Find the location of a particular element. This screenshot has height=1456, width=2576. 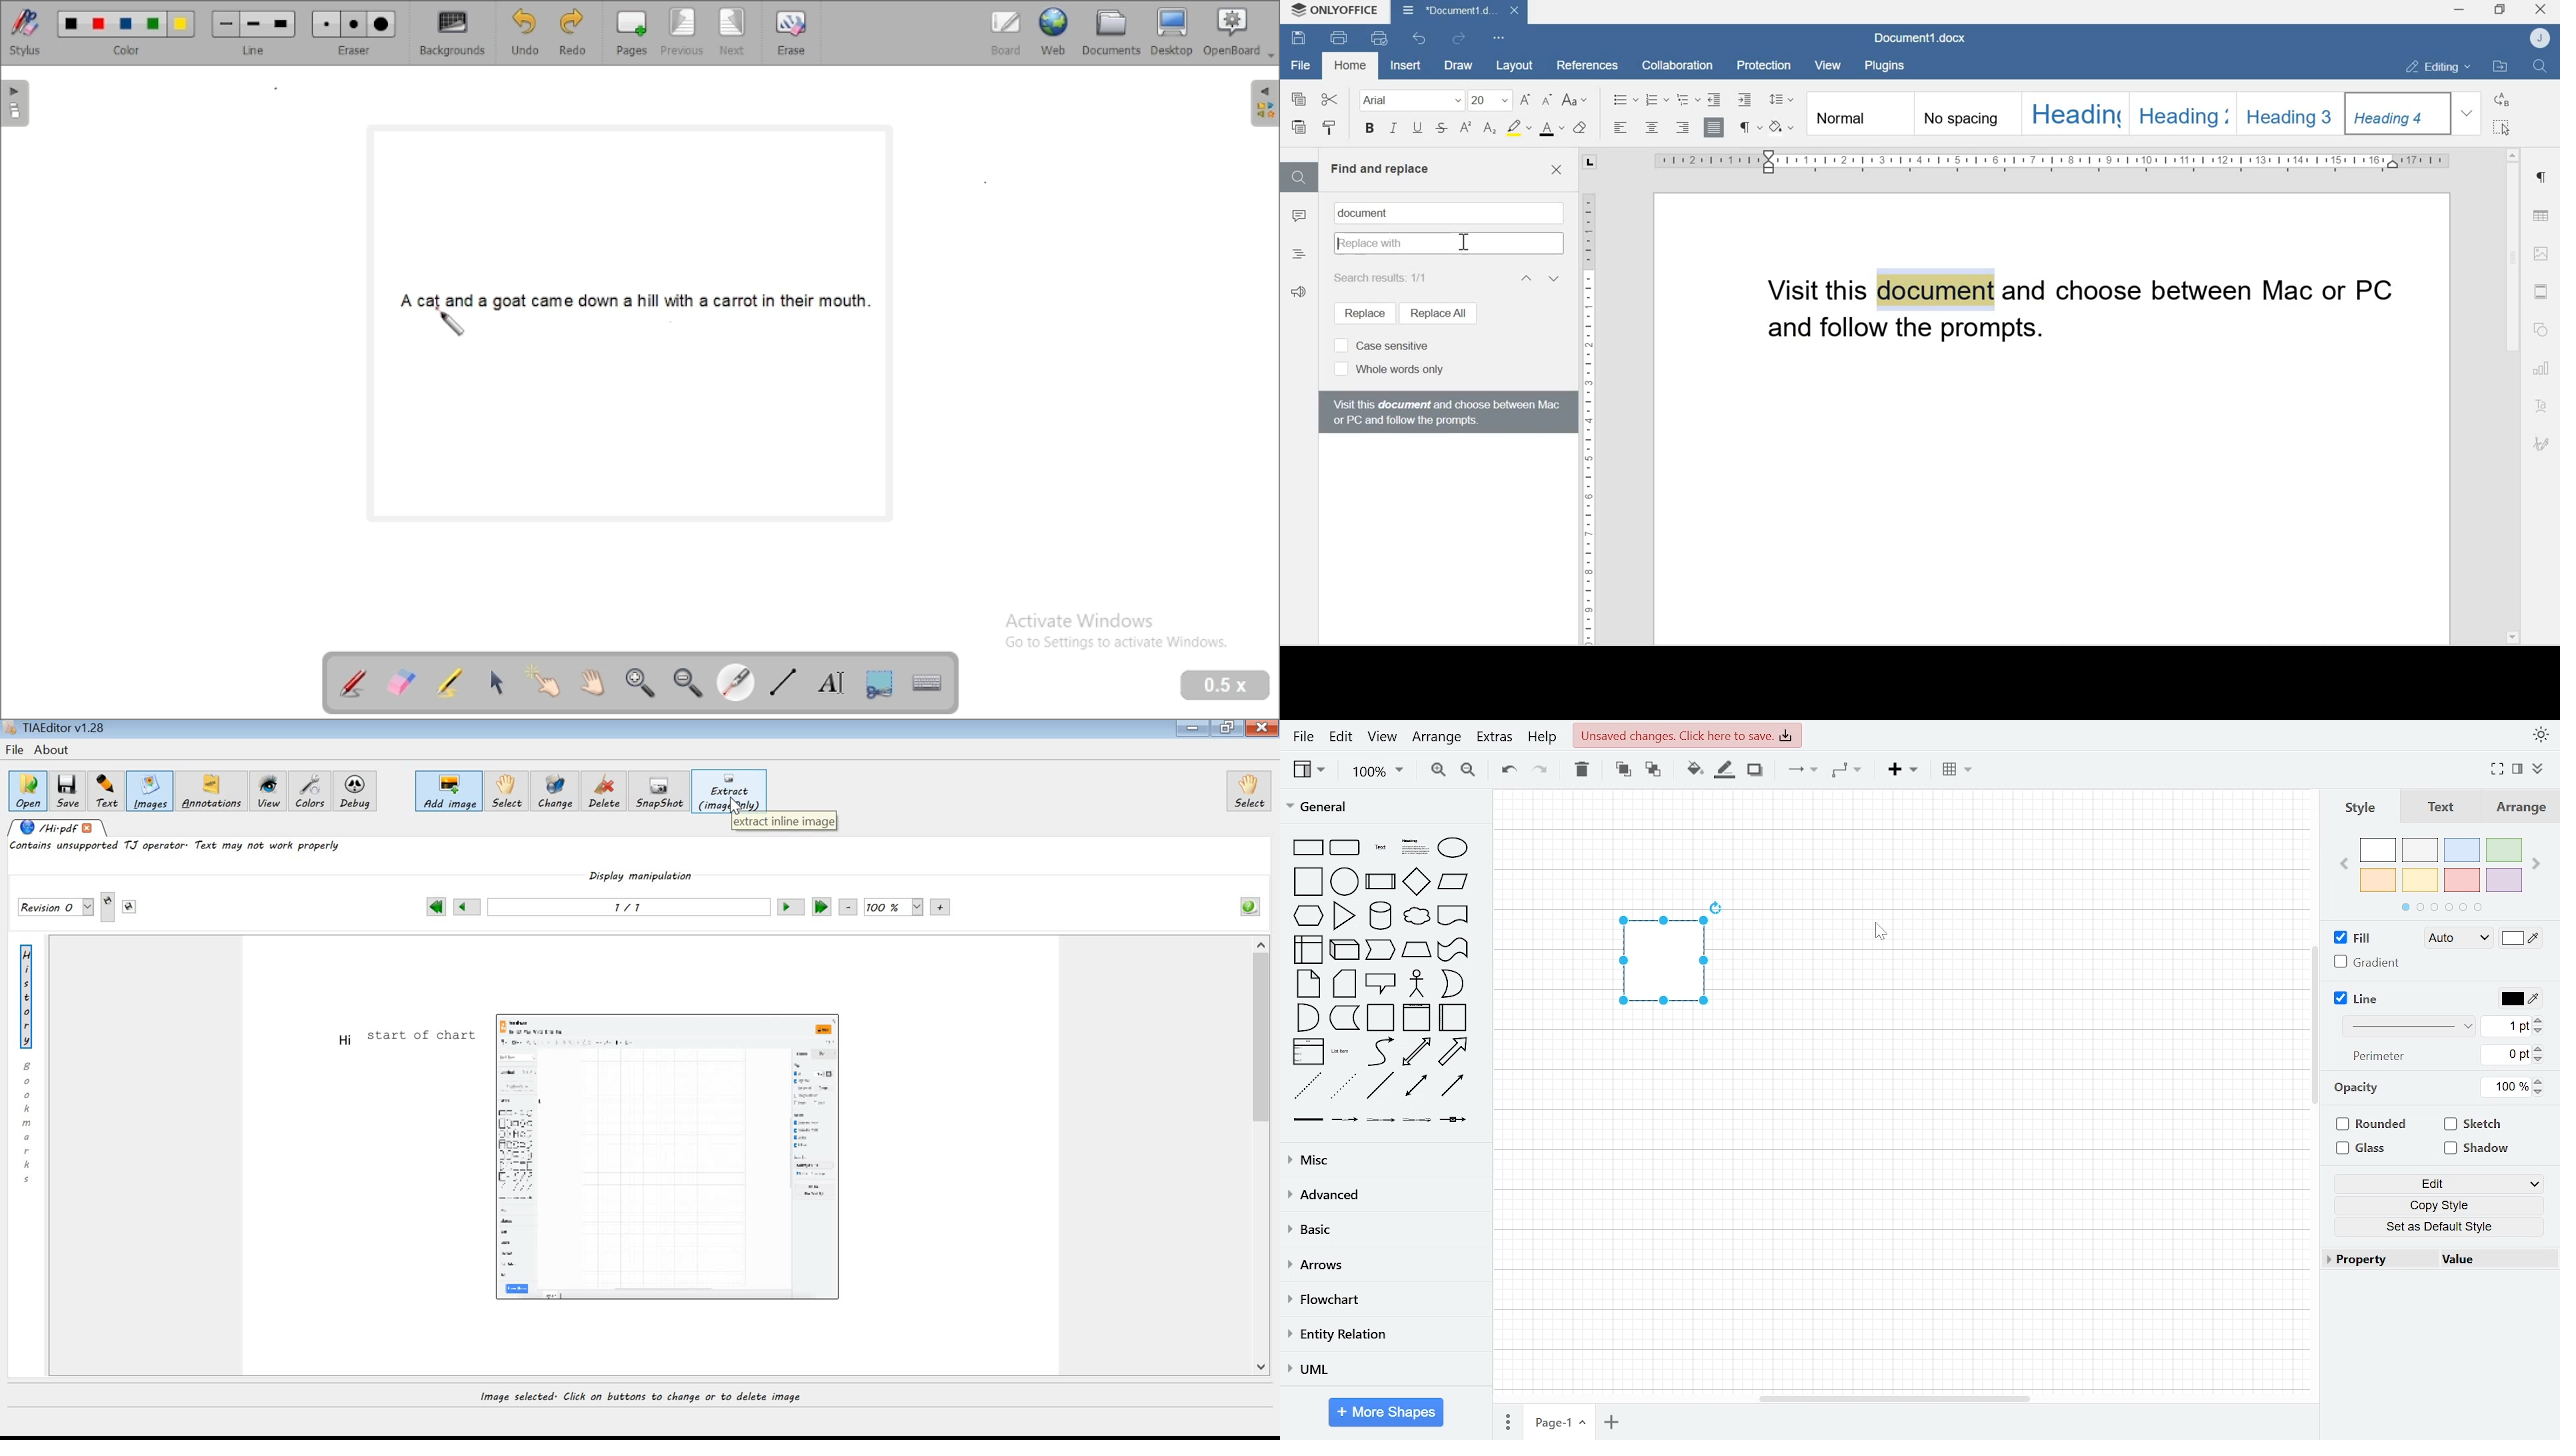

arrows is located at coordinates (1382, 1265).